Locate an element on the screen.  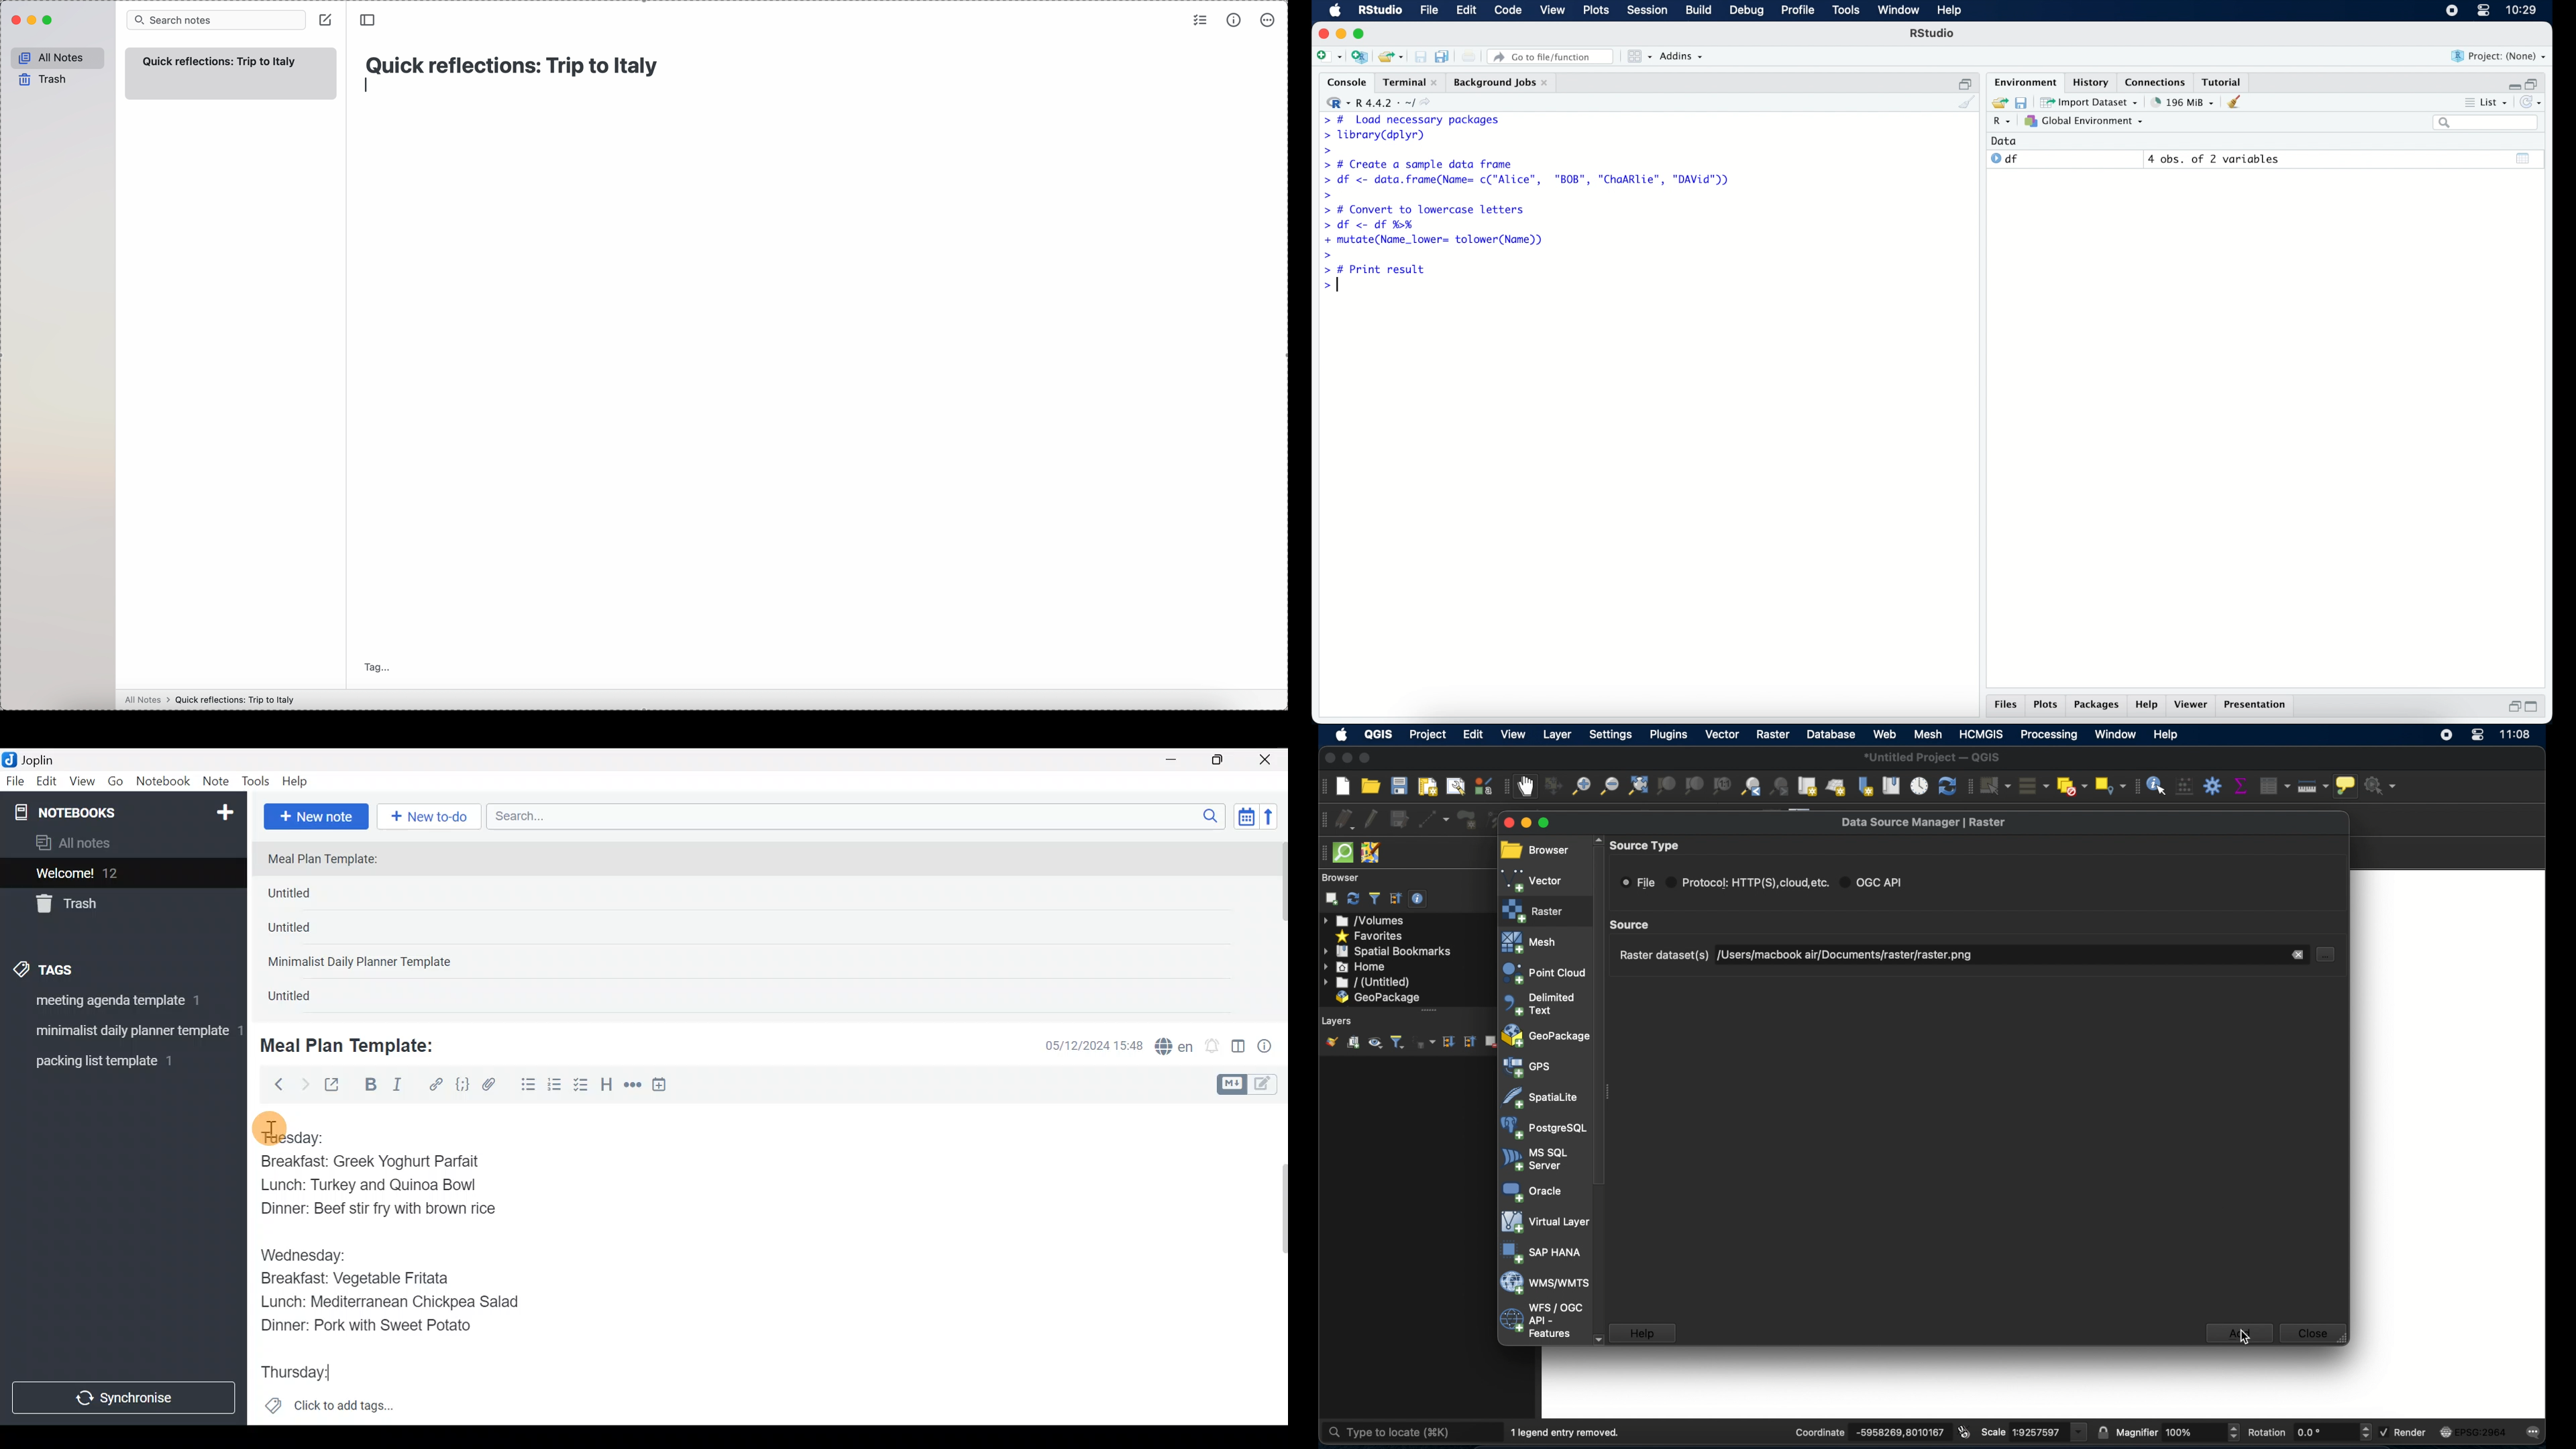
more options is located at coordinates (1268, 21).